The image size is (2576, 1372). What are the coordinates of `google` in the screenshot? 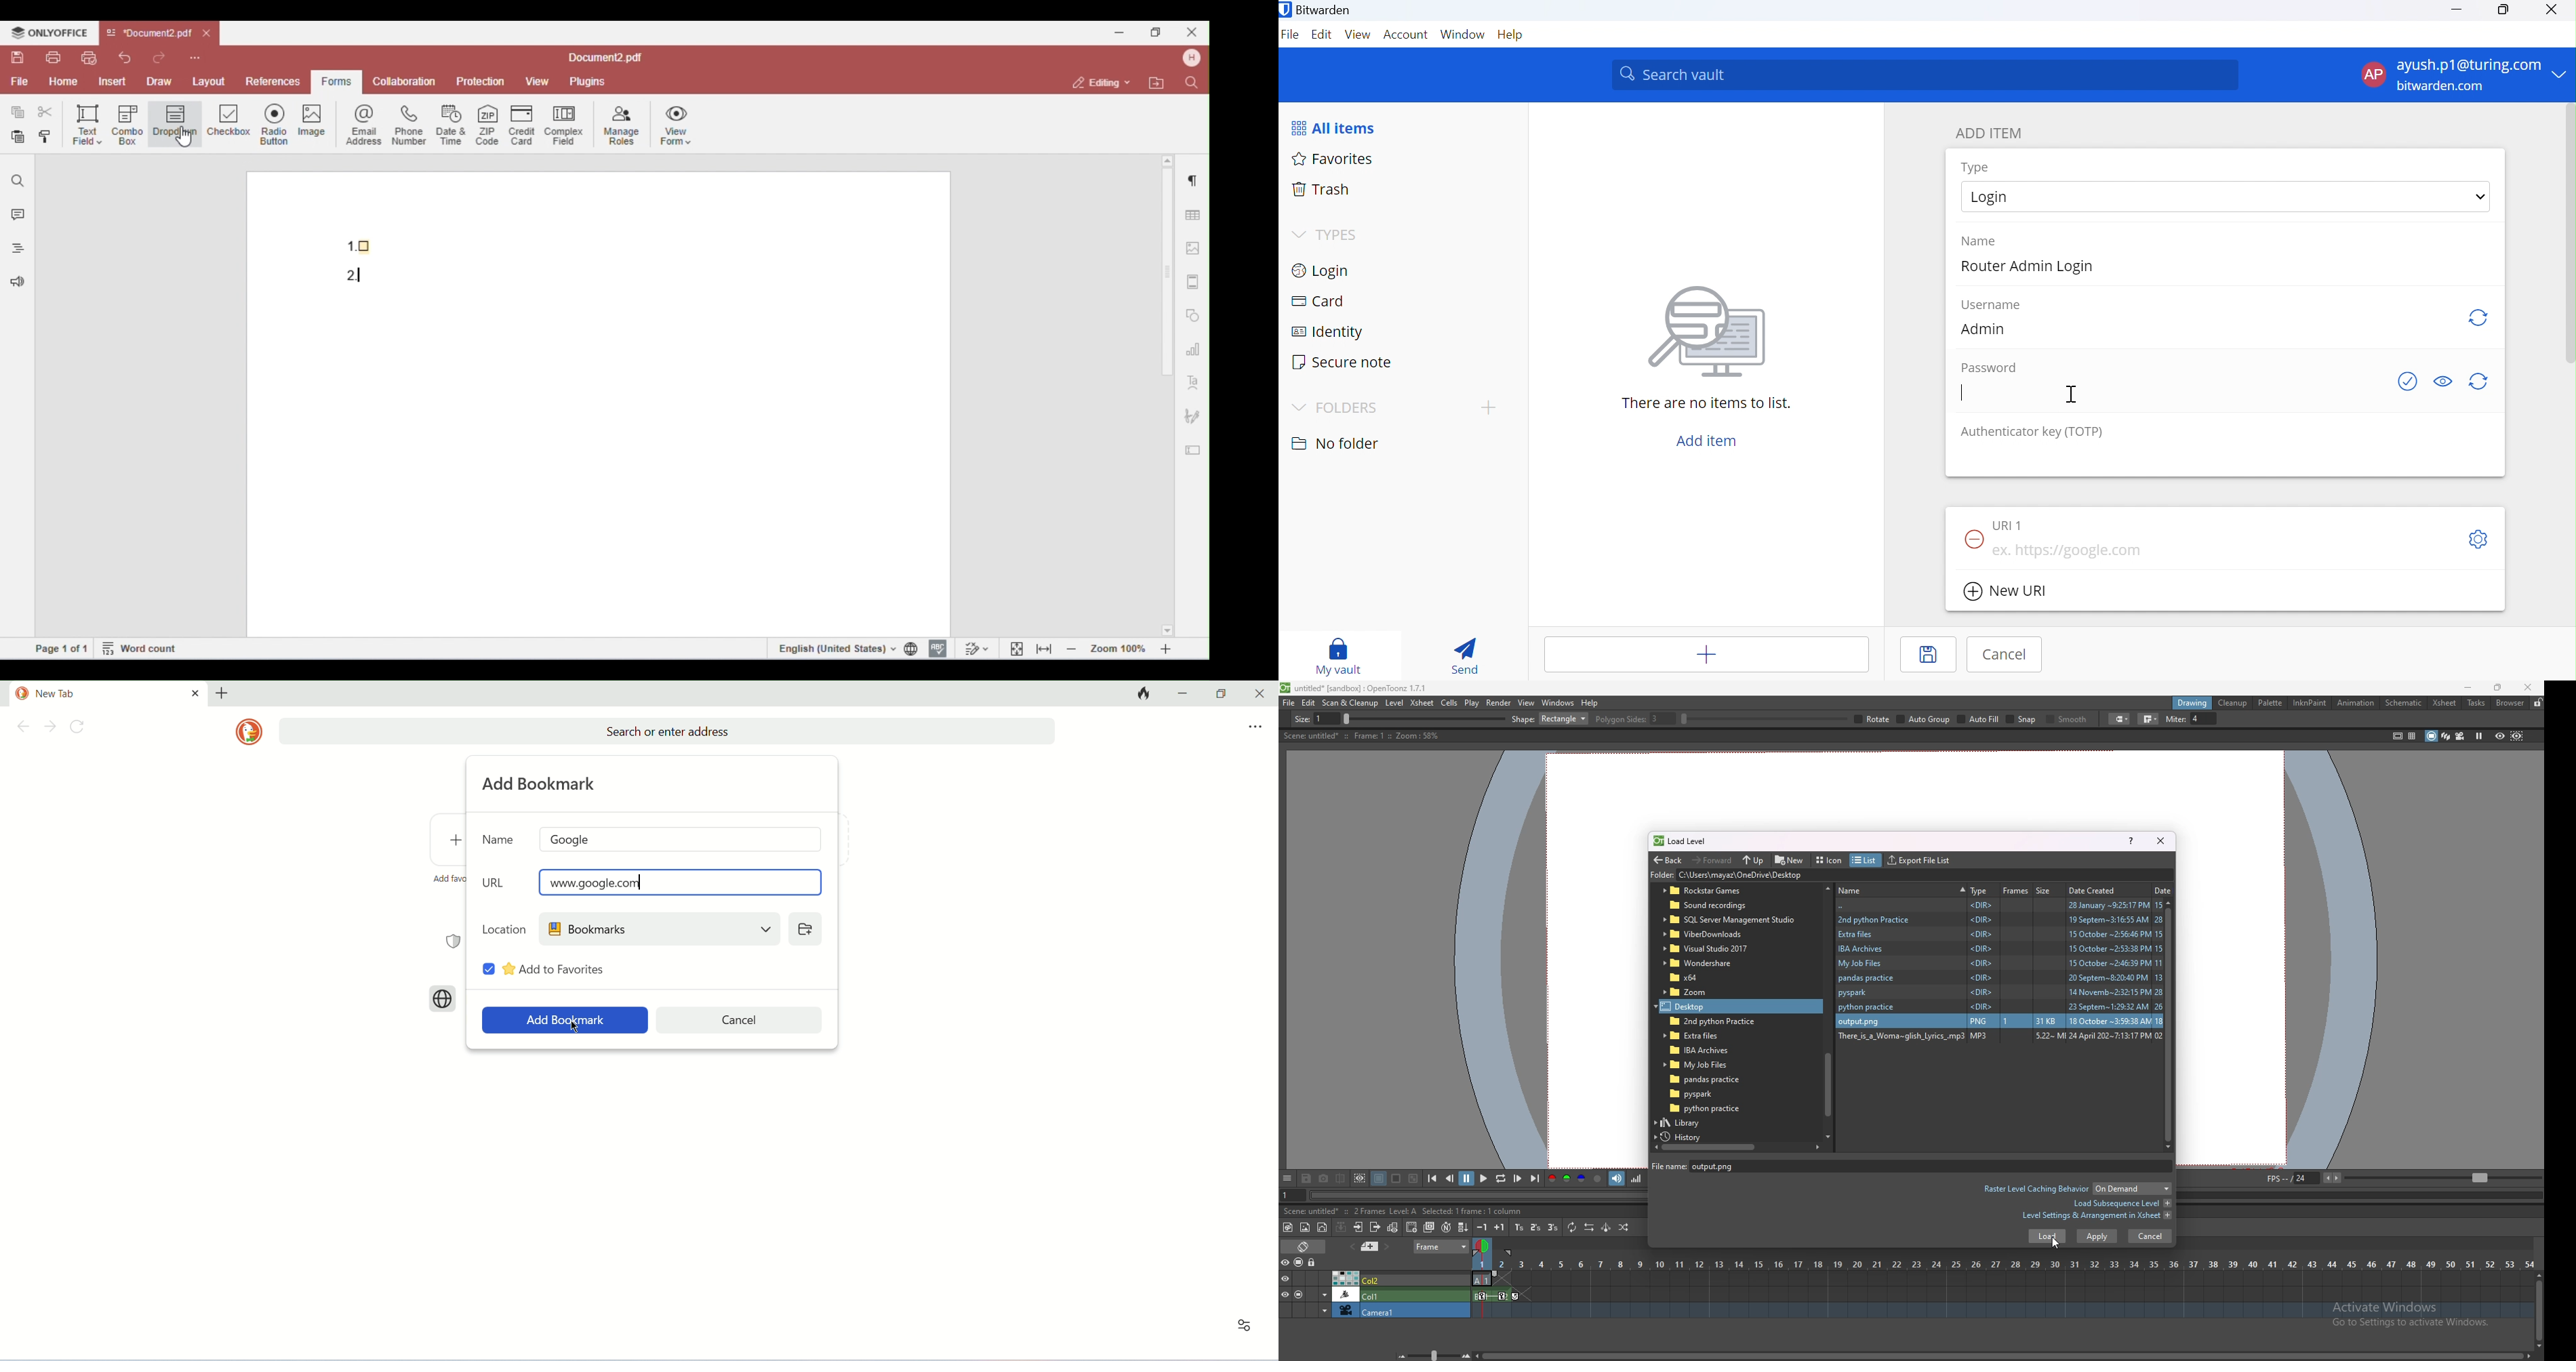 It's located at (682, 839).